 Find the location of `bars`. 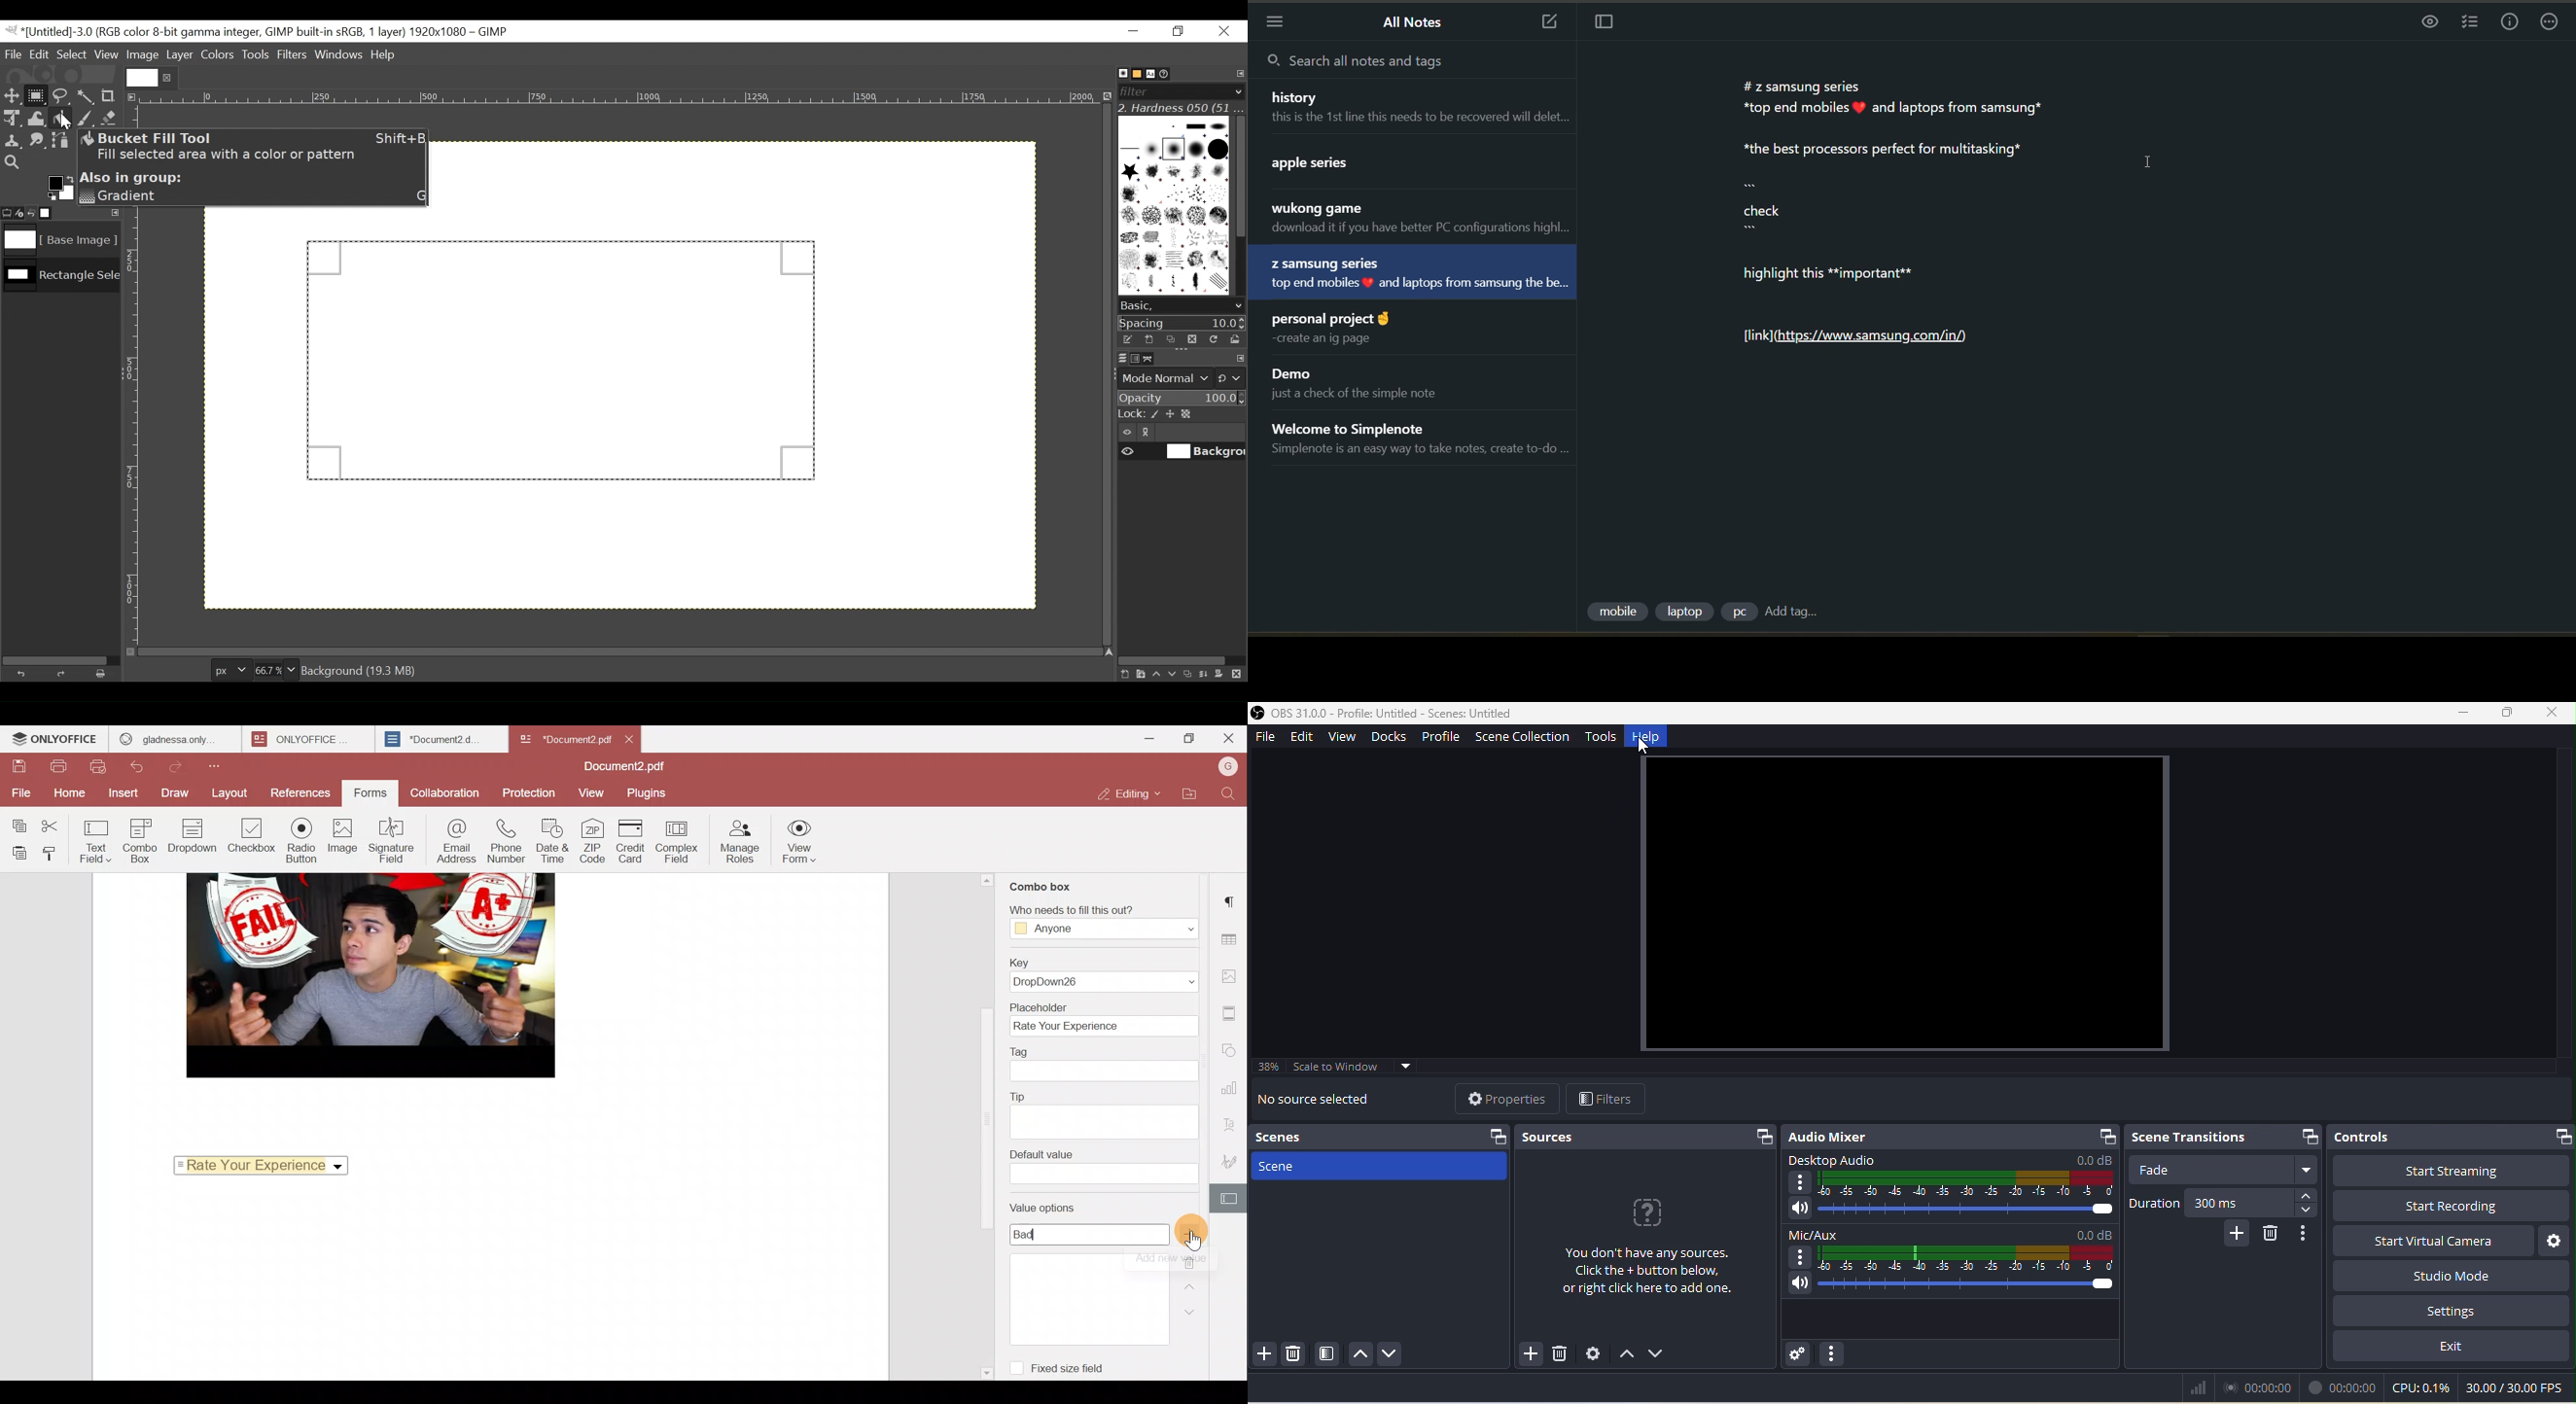

bars is located at coordinates (2197, 1387).